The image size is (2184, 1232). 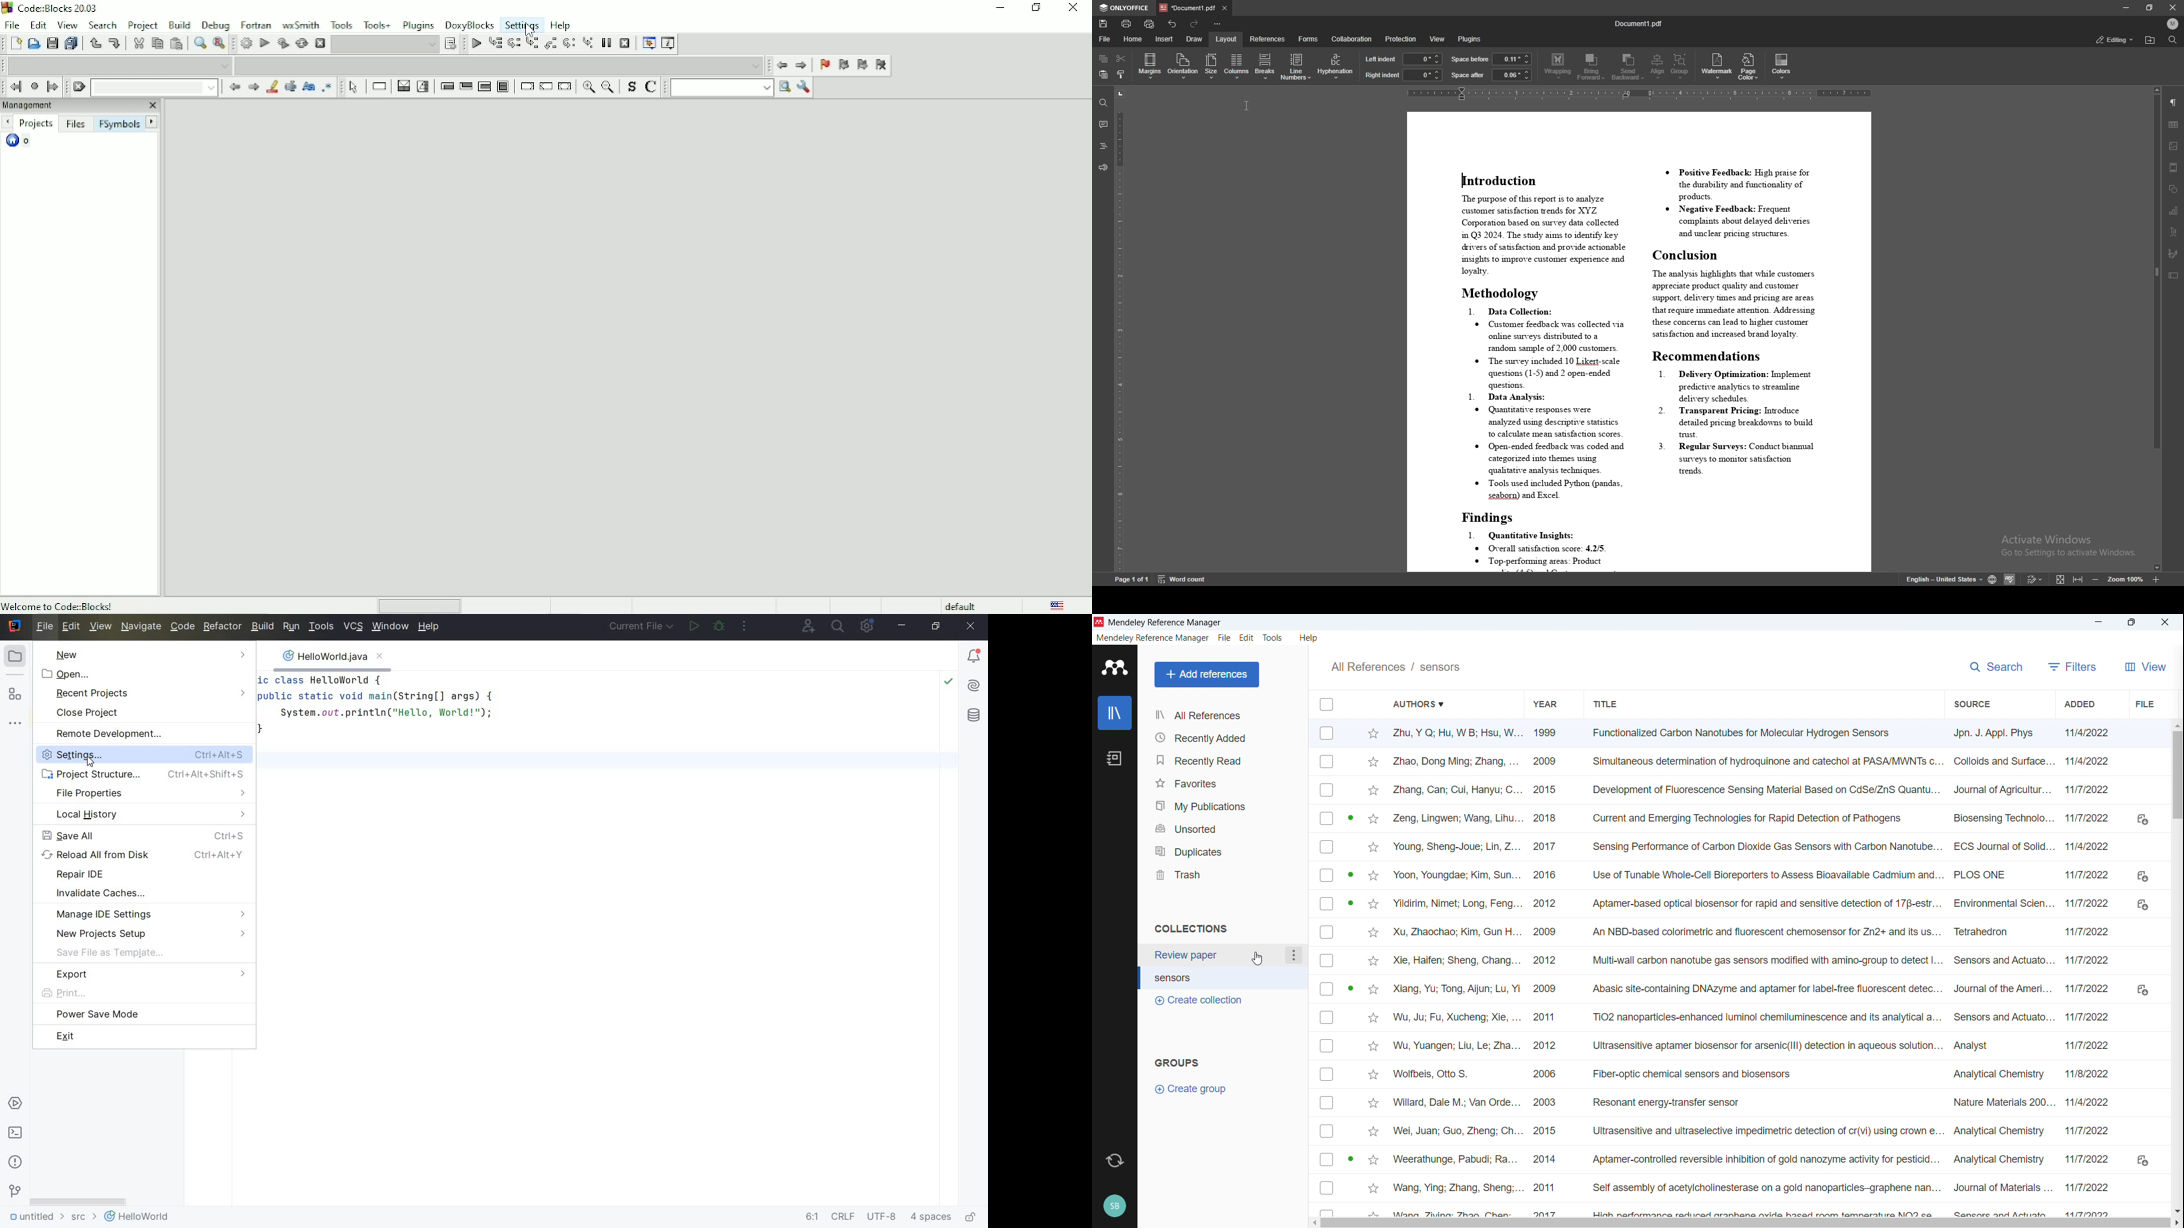 I want to click on  help , so click(x=1309, y=638).